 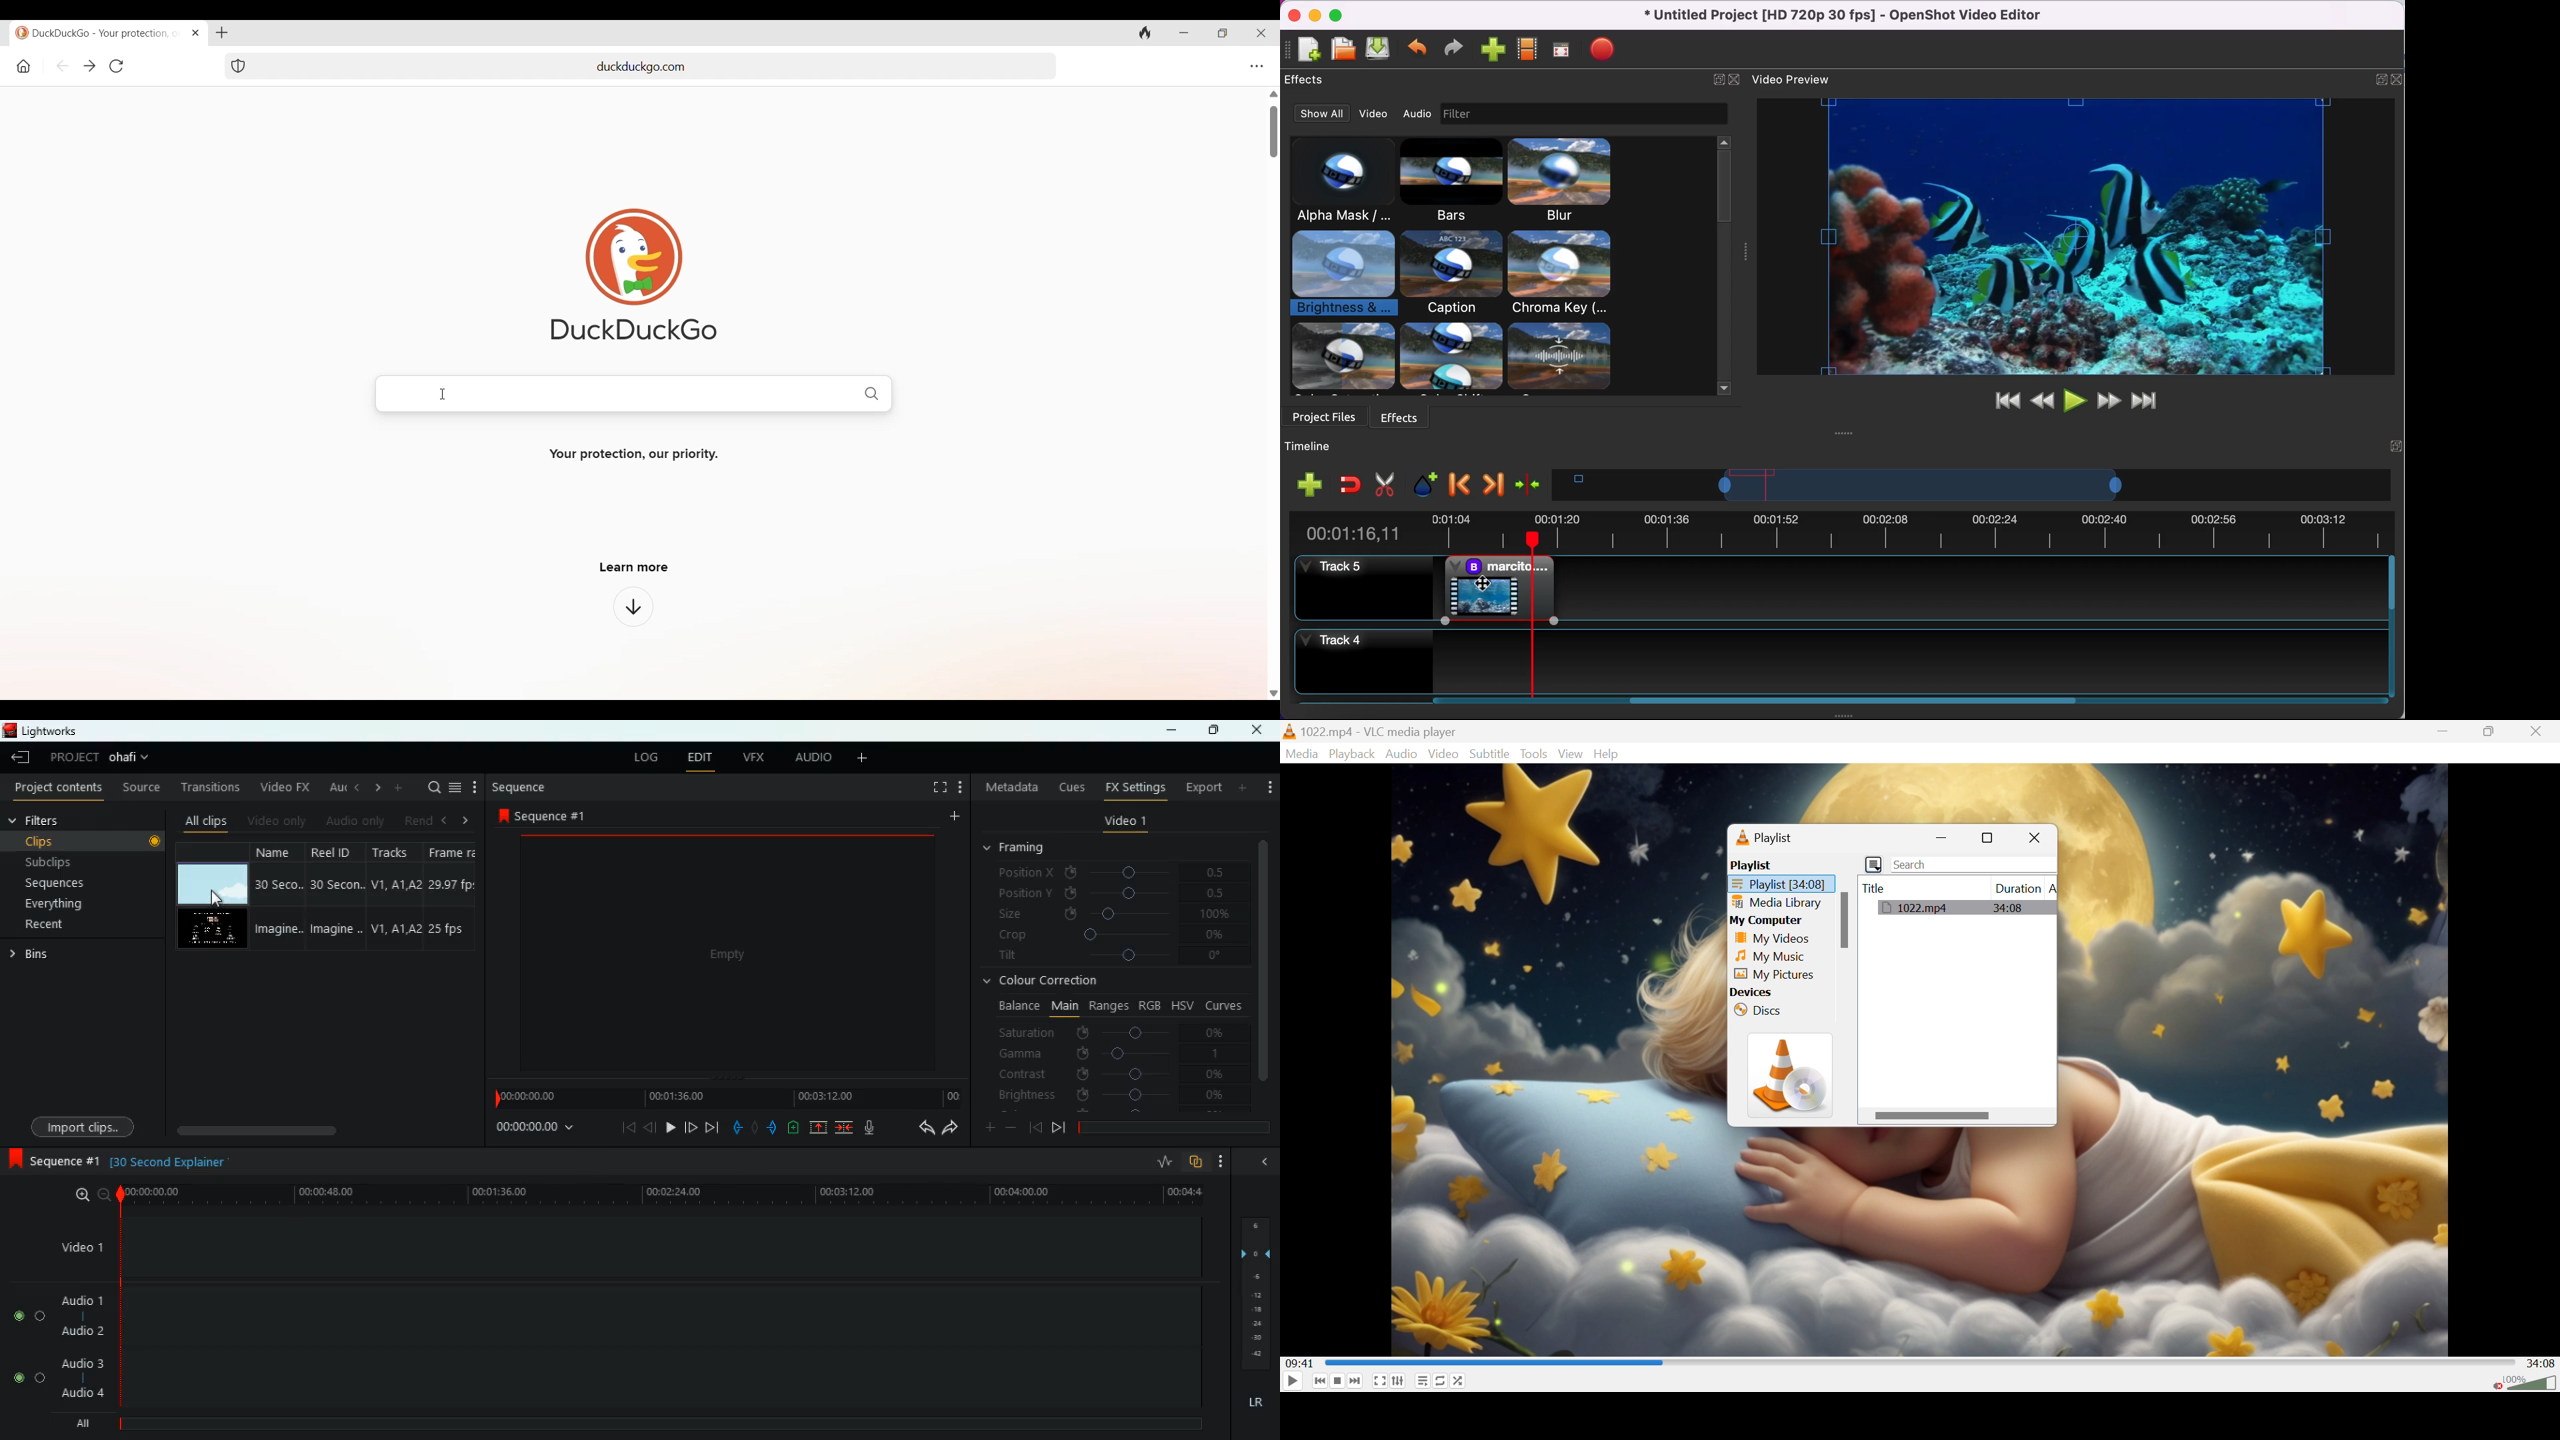 What do you see at coordinates (1379, 1382) in the screenshot?
I see `Toggle the video in fullscreen` at bounding box center [1379, 1382].